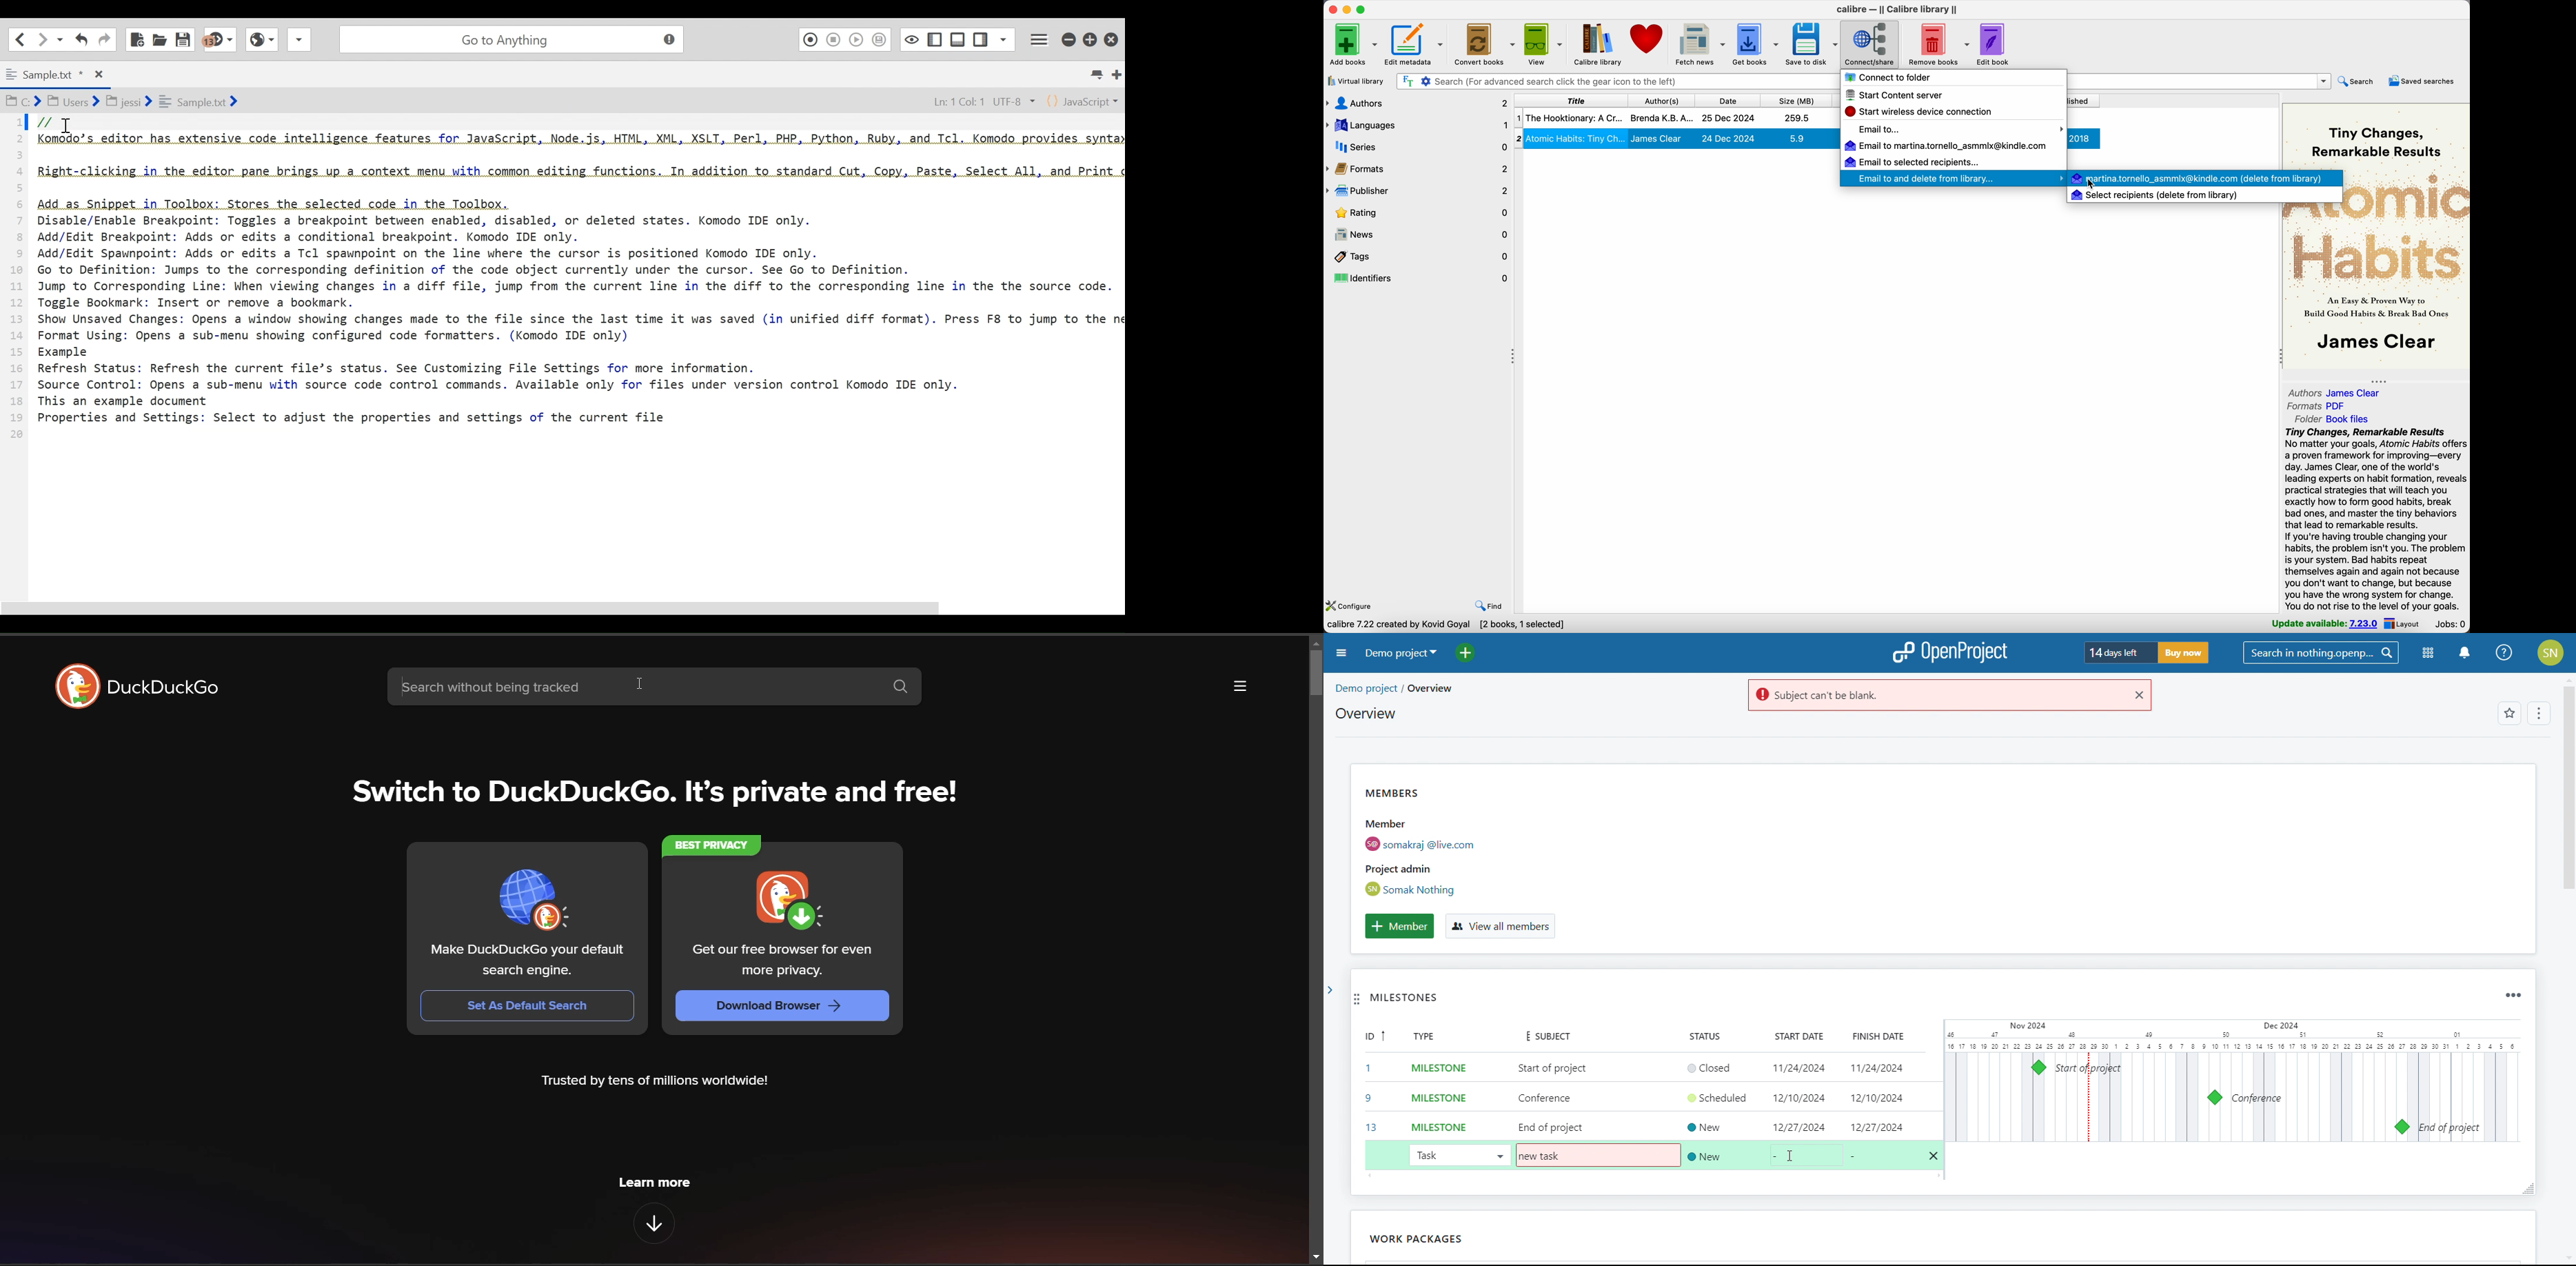 The image size is (2576, 1288). What do you see at coordinates (1432, 1038) in the screenshot?
I see `type` at bounding box center [1432, 1038].